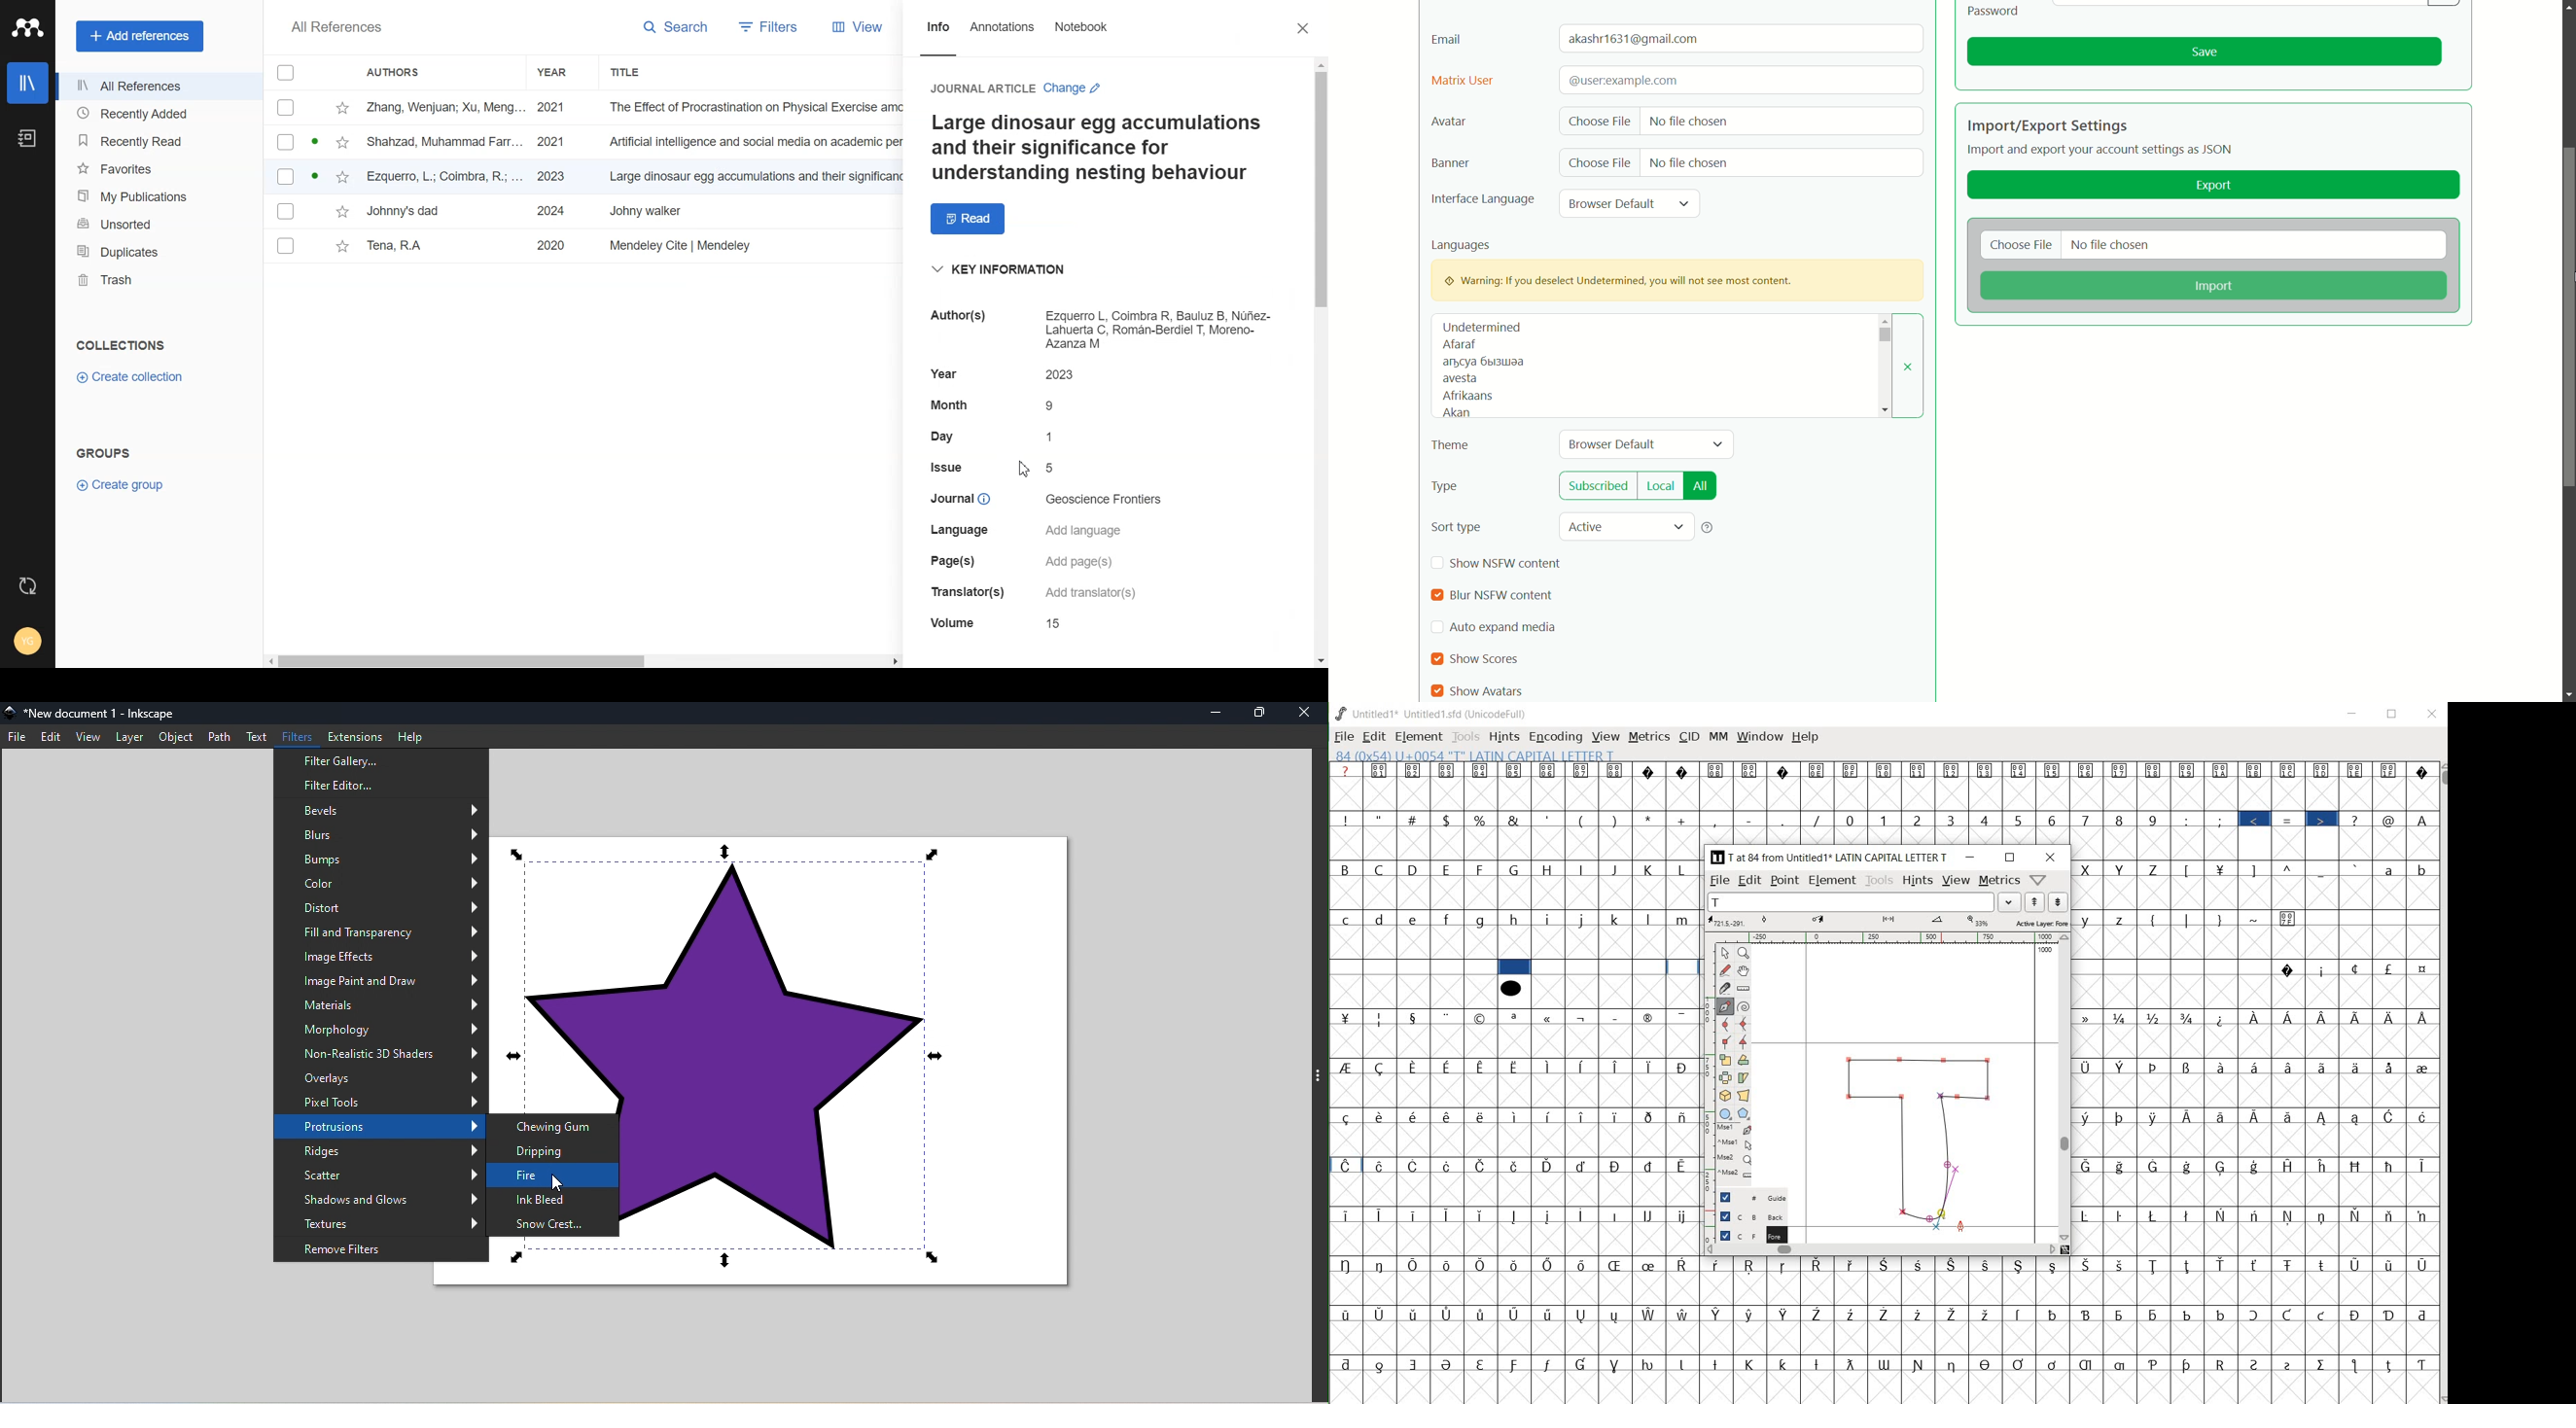 The image size is (2576, 1428). What do you see at coordinates (1752, 1216) in the screenshot?
I see `background layer` at bounding box center [1752, 1216].